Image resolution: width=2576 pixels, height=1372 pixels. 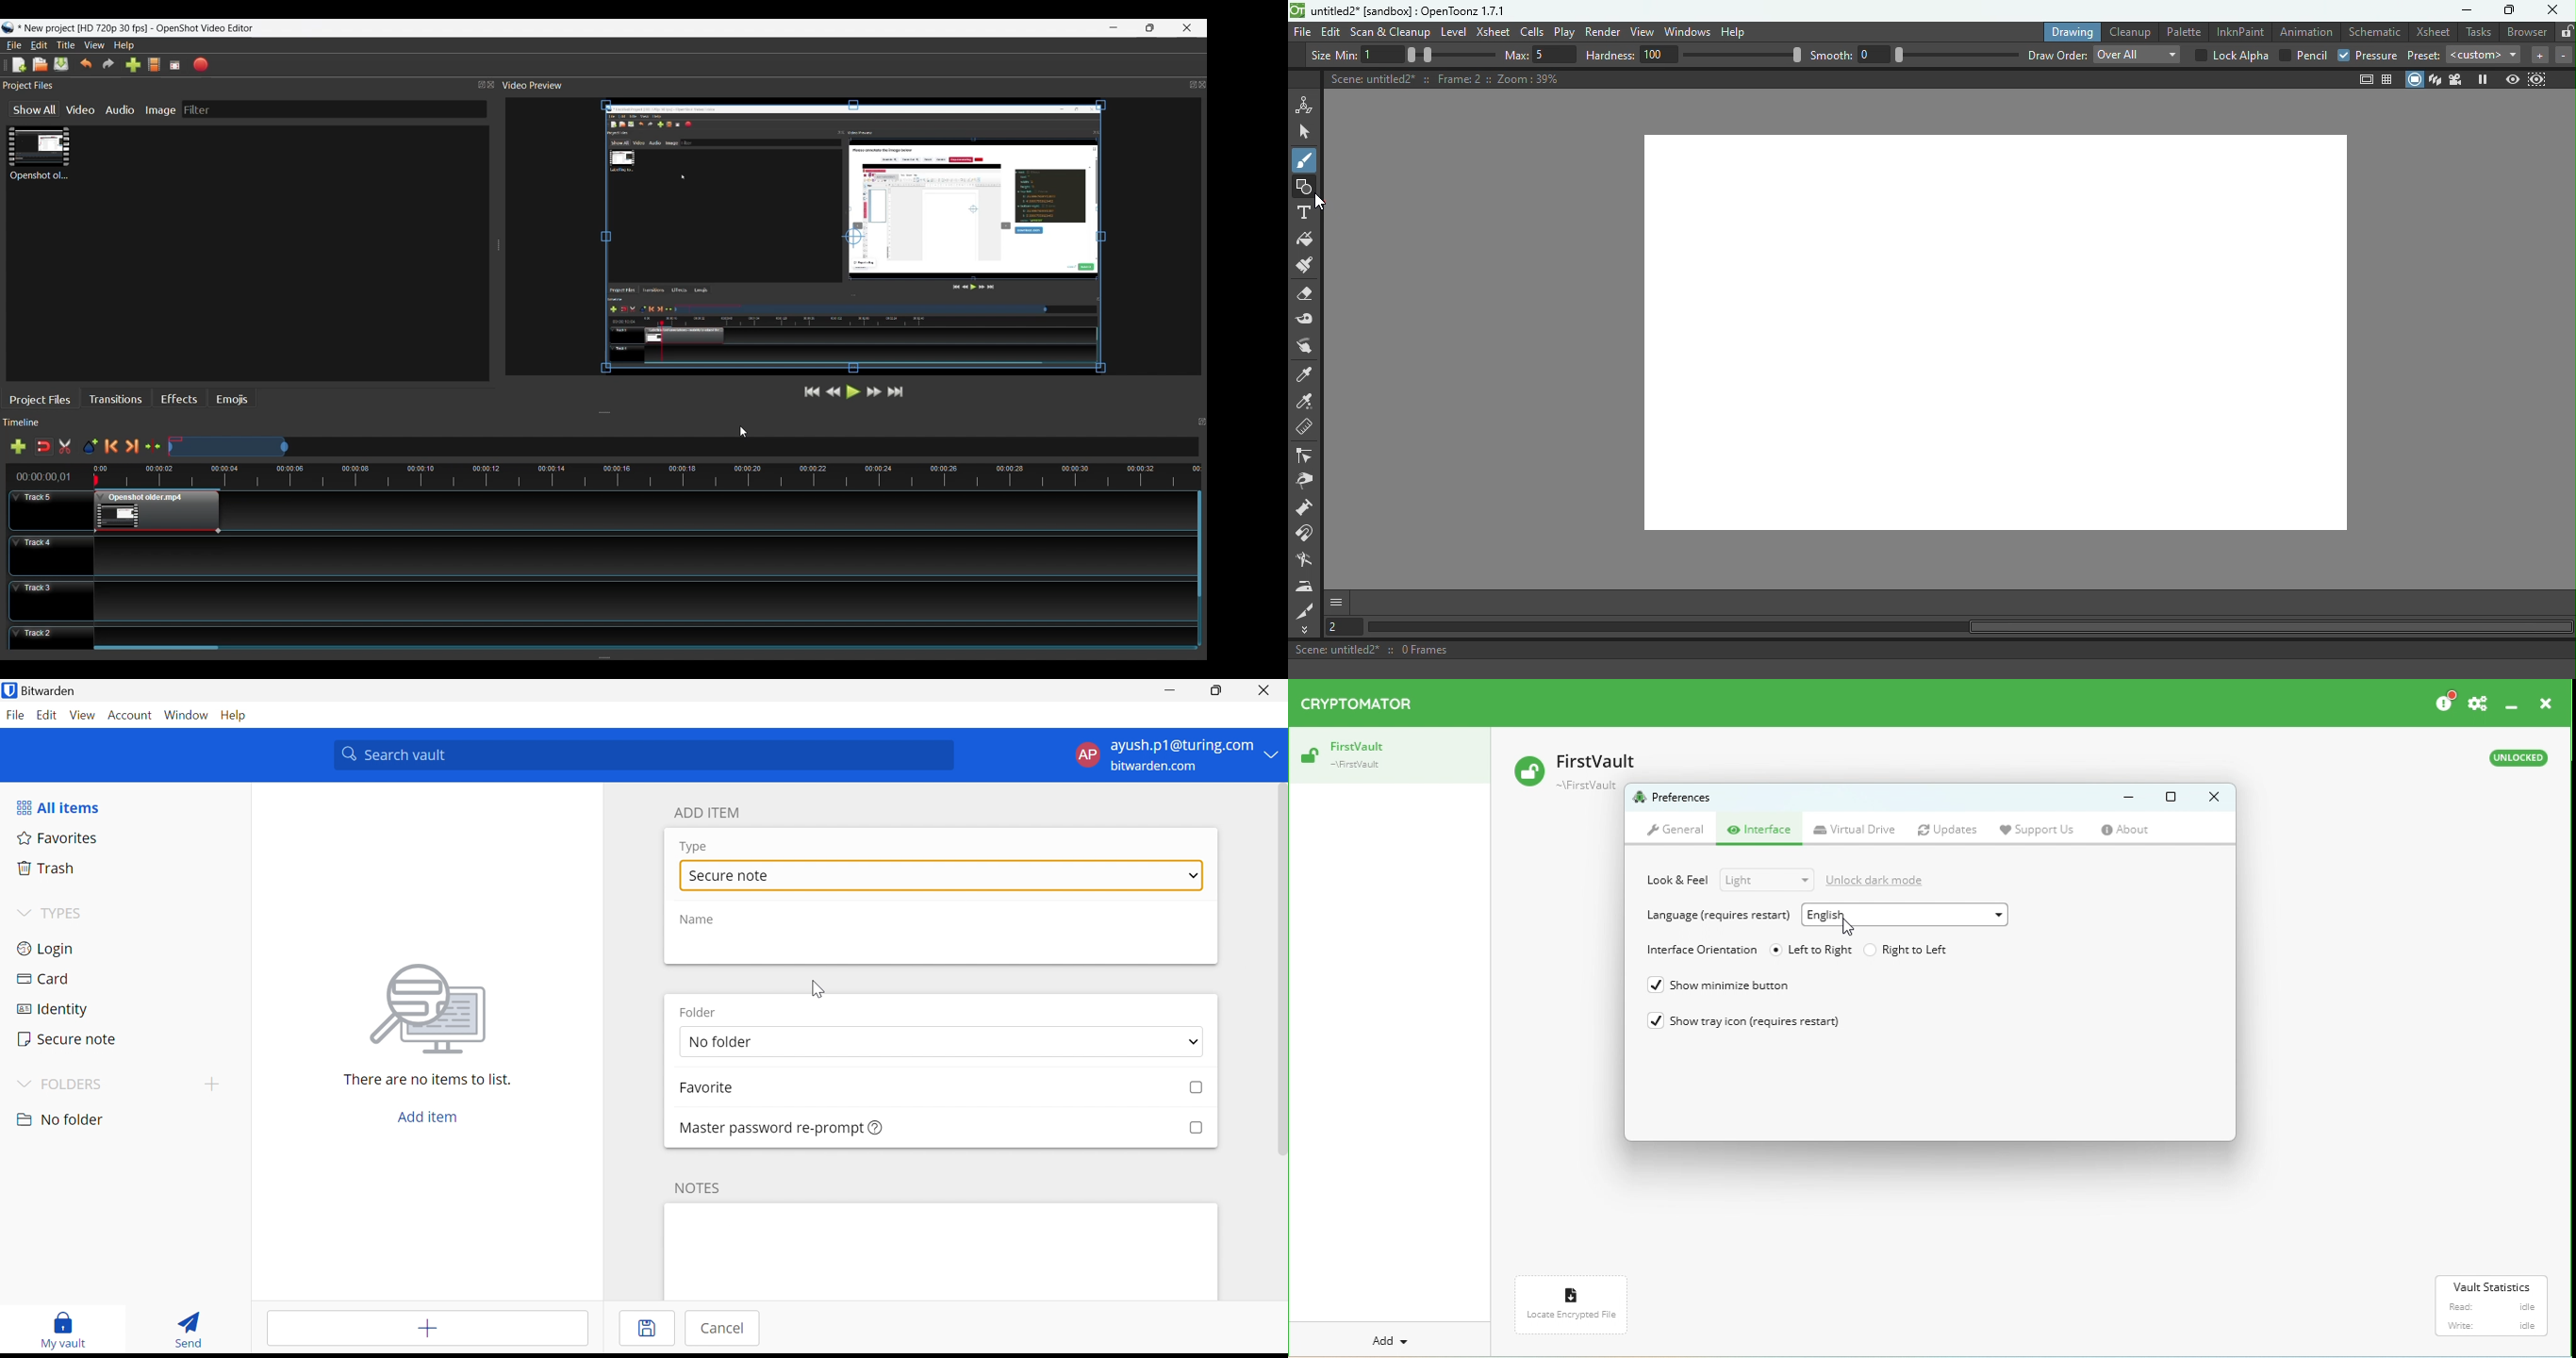 What do you see at coordinates (62, 1084) in the screenshot?
I see `FOLDERS` at bounding box center [62, 1084].